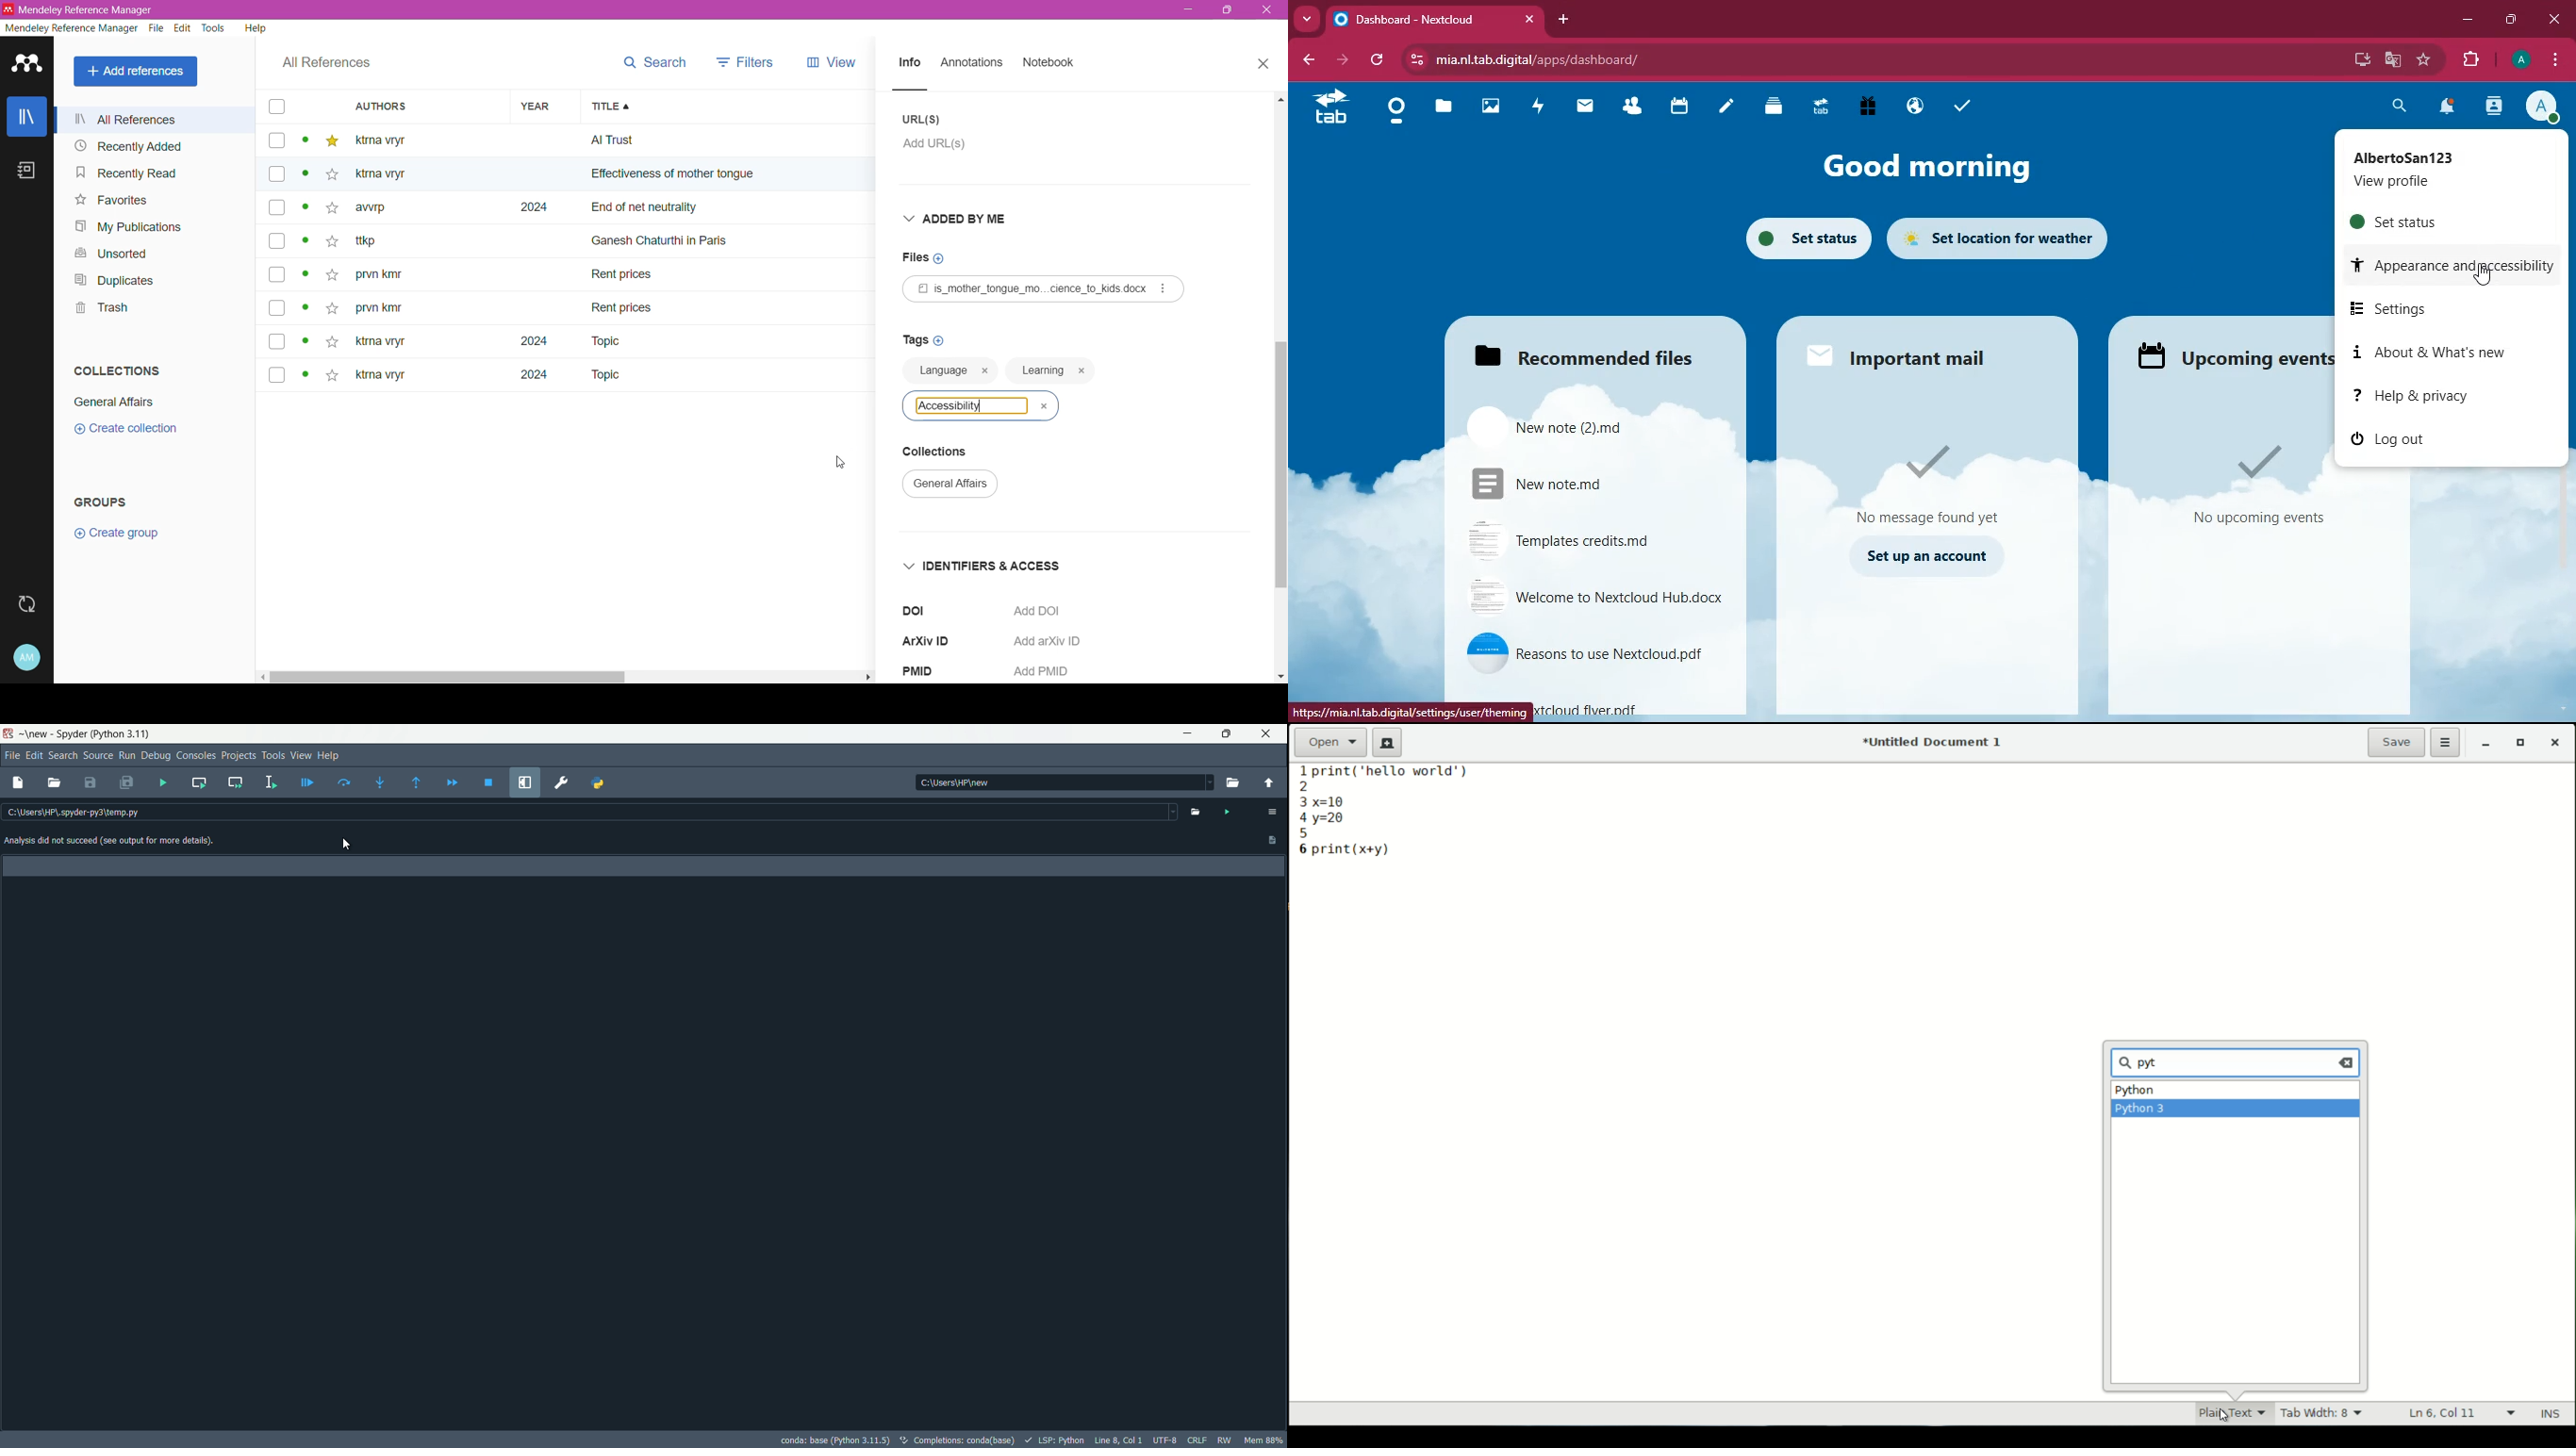 This screenshot has height=1456, width=2576. I want to click on Close Tab, so click(1265, 64).